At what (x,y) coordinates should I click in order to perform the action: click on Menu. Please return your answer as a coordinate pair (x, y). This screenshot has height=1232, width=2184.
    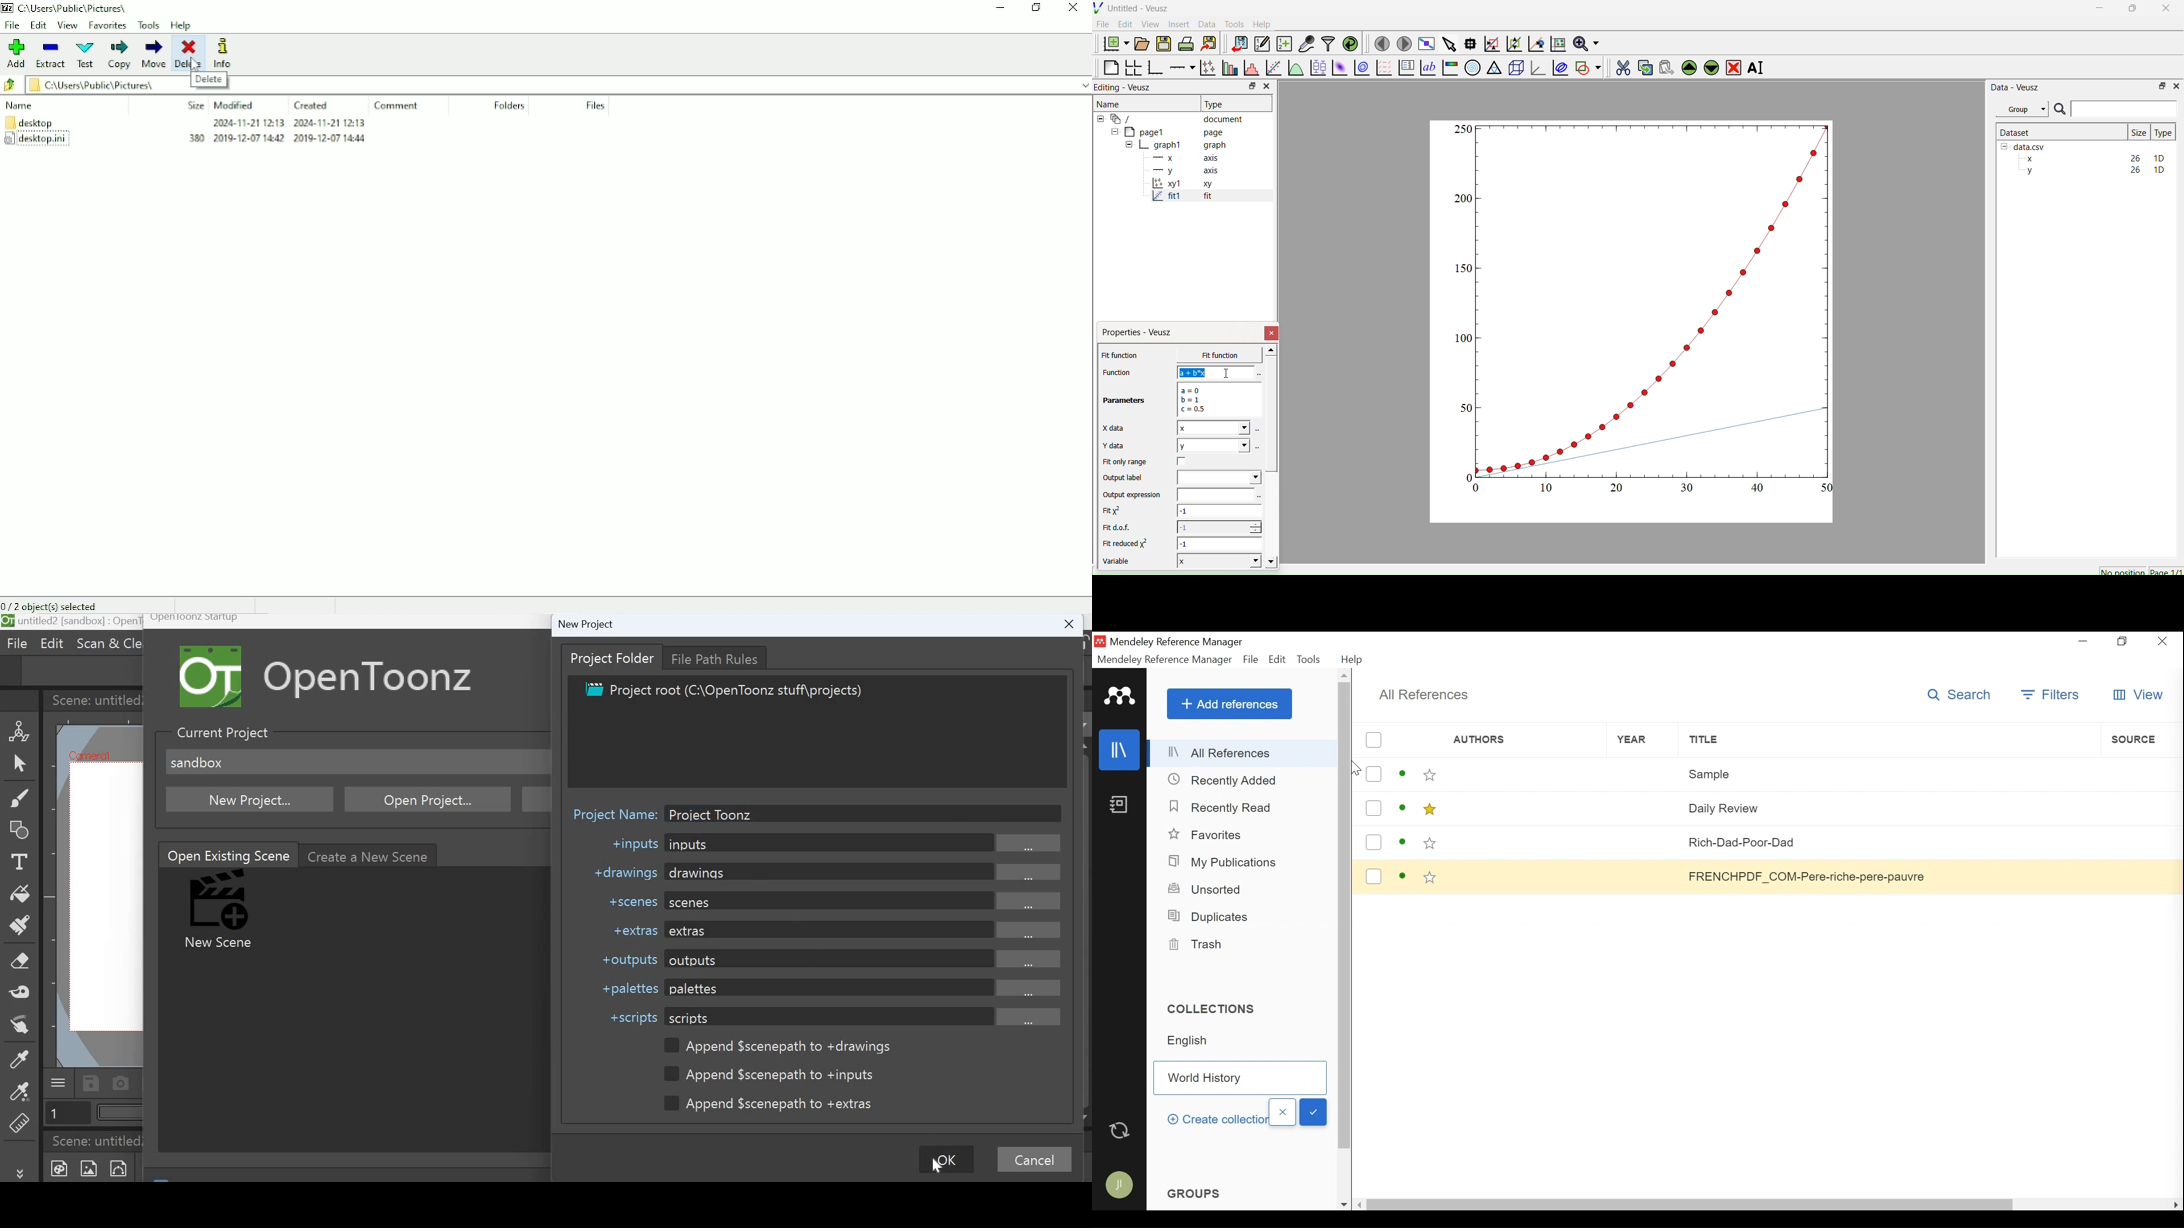
    Looking at the image, I should click on (59, 1082).